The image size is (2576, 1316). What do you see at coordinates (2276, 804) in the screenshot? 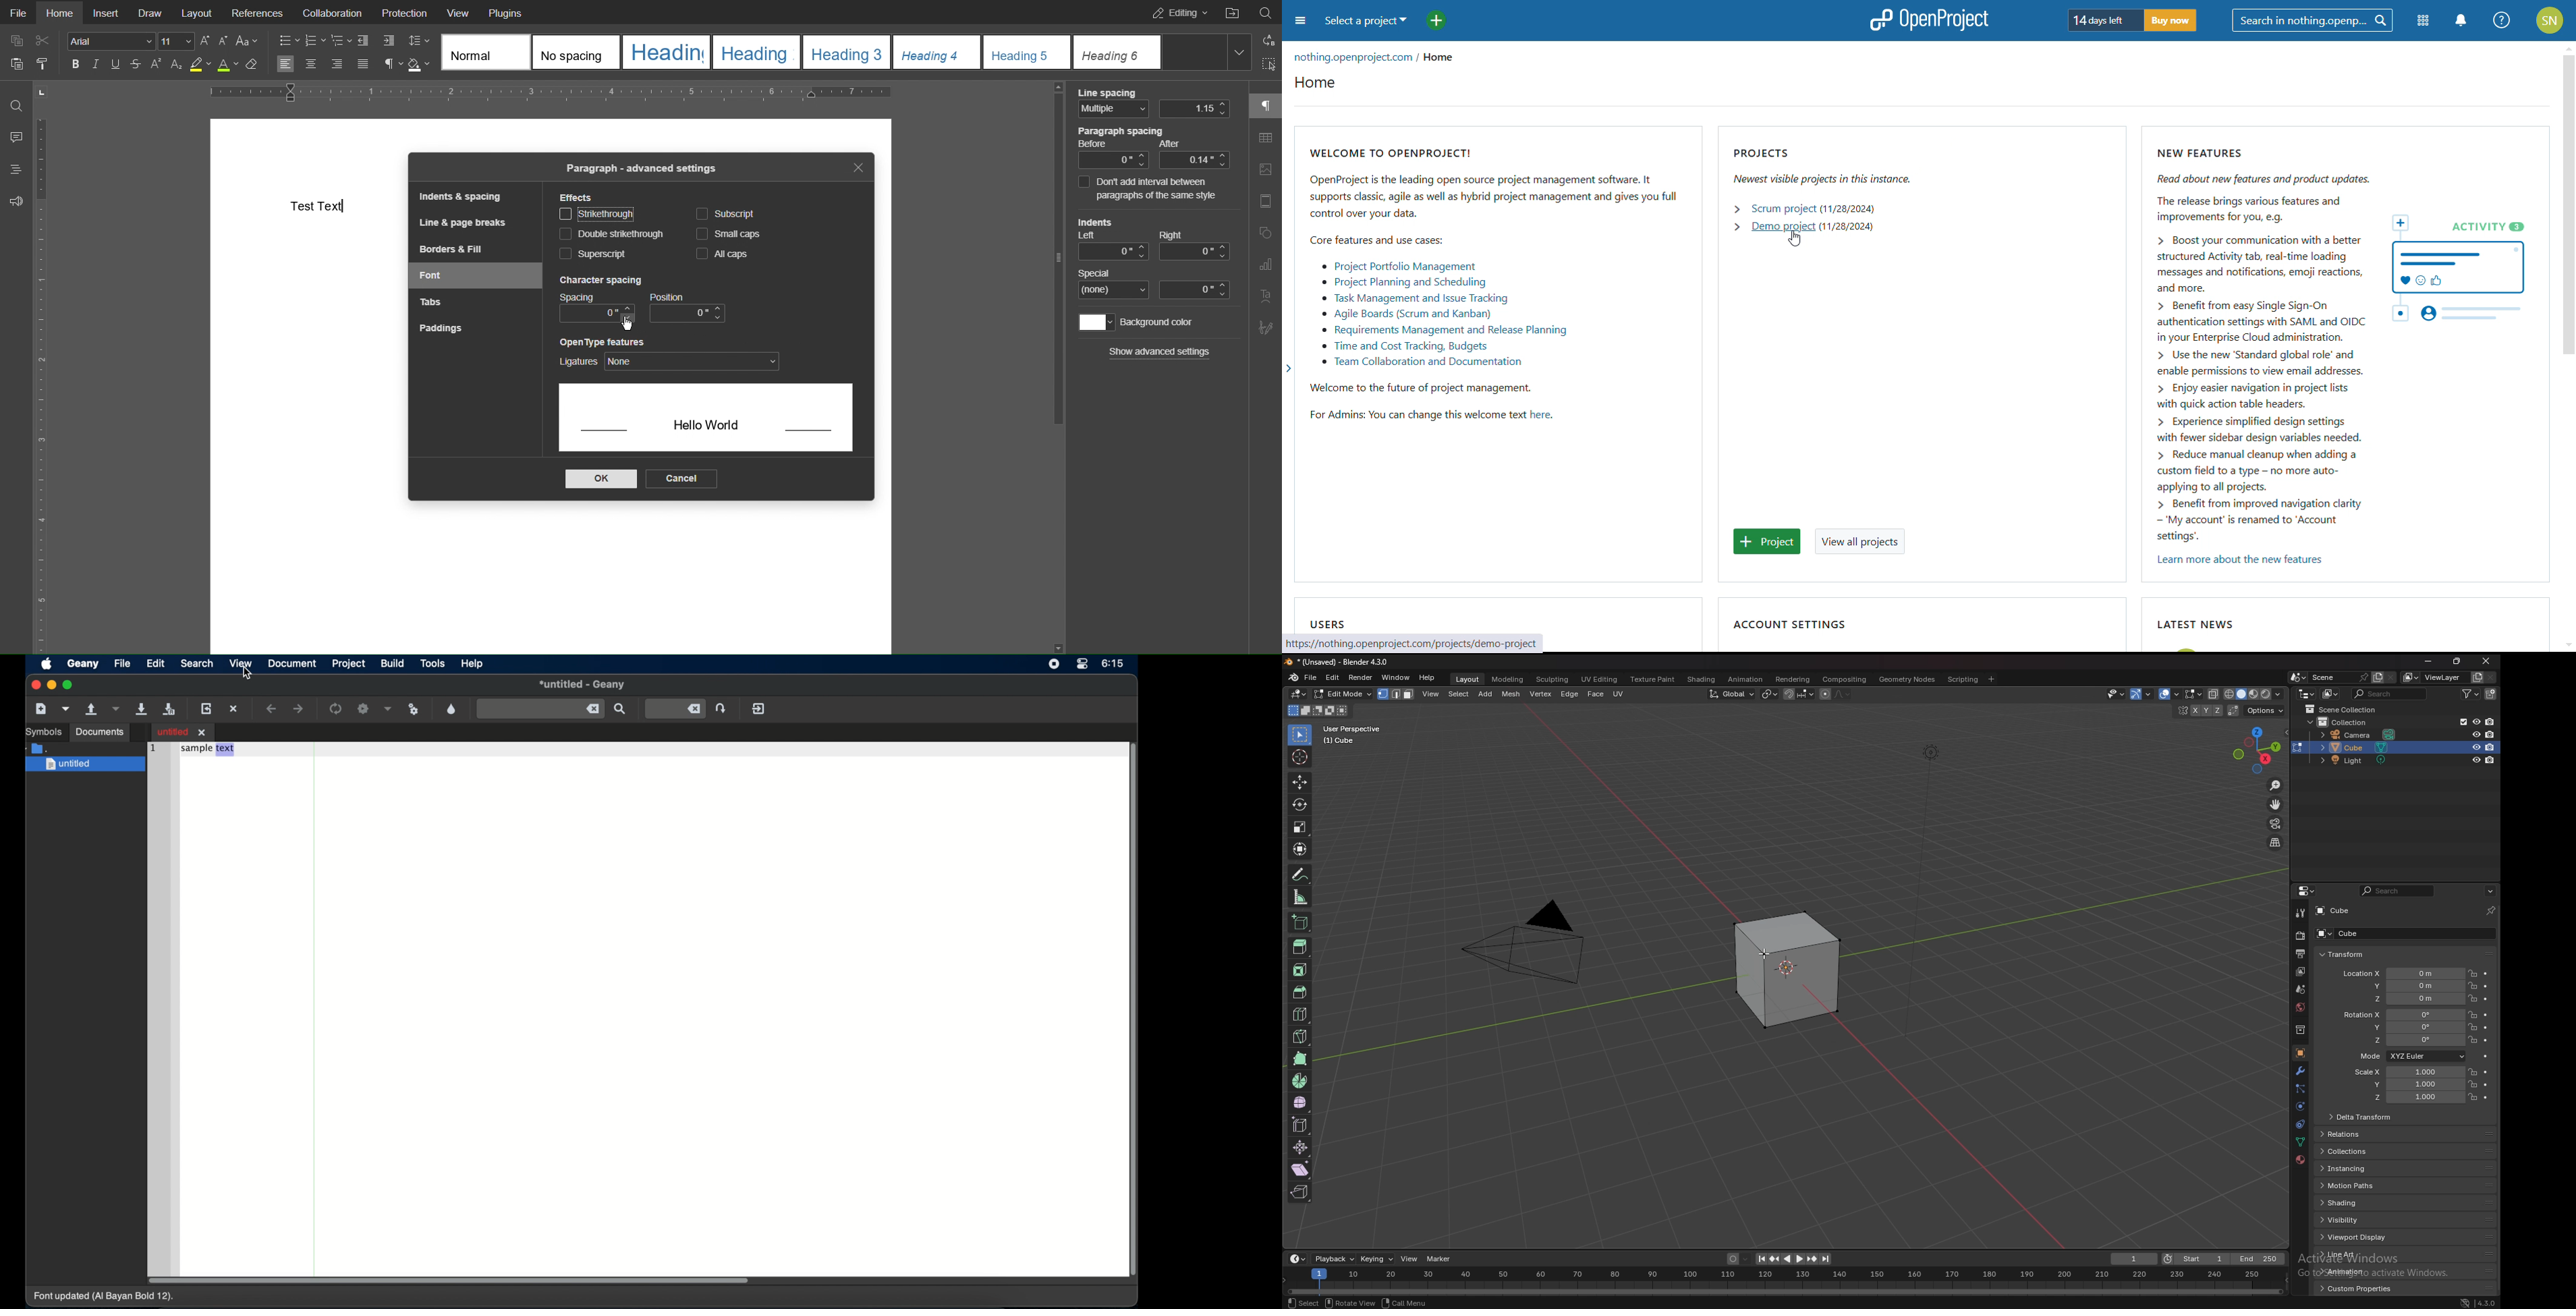
I see `move` at bounding box center [2276, 804].